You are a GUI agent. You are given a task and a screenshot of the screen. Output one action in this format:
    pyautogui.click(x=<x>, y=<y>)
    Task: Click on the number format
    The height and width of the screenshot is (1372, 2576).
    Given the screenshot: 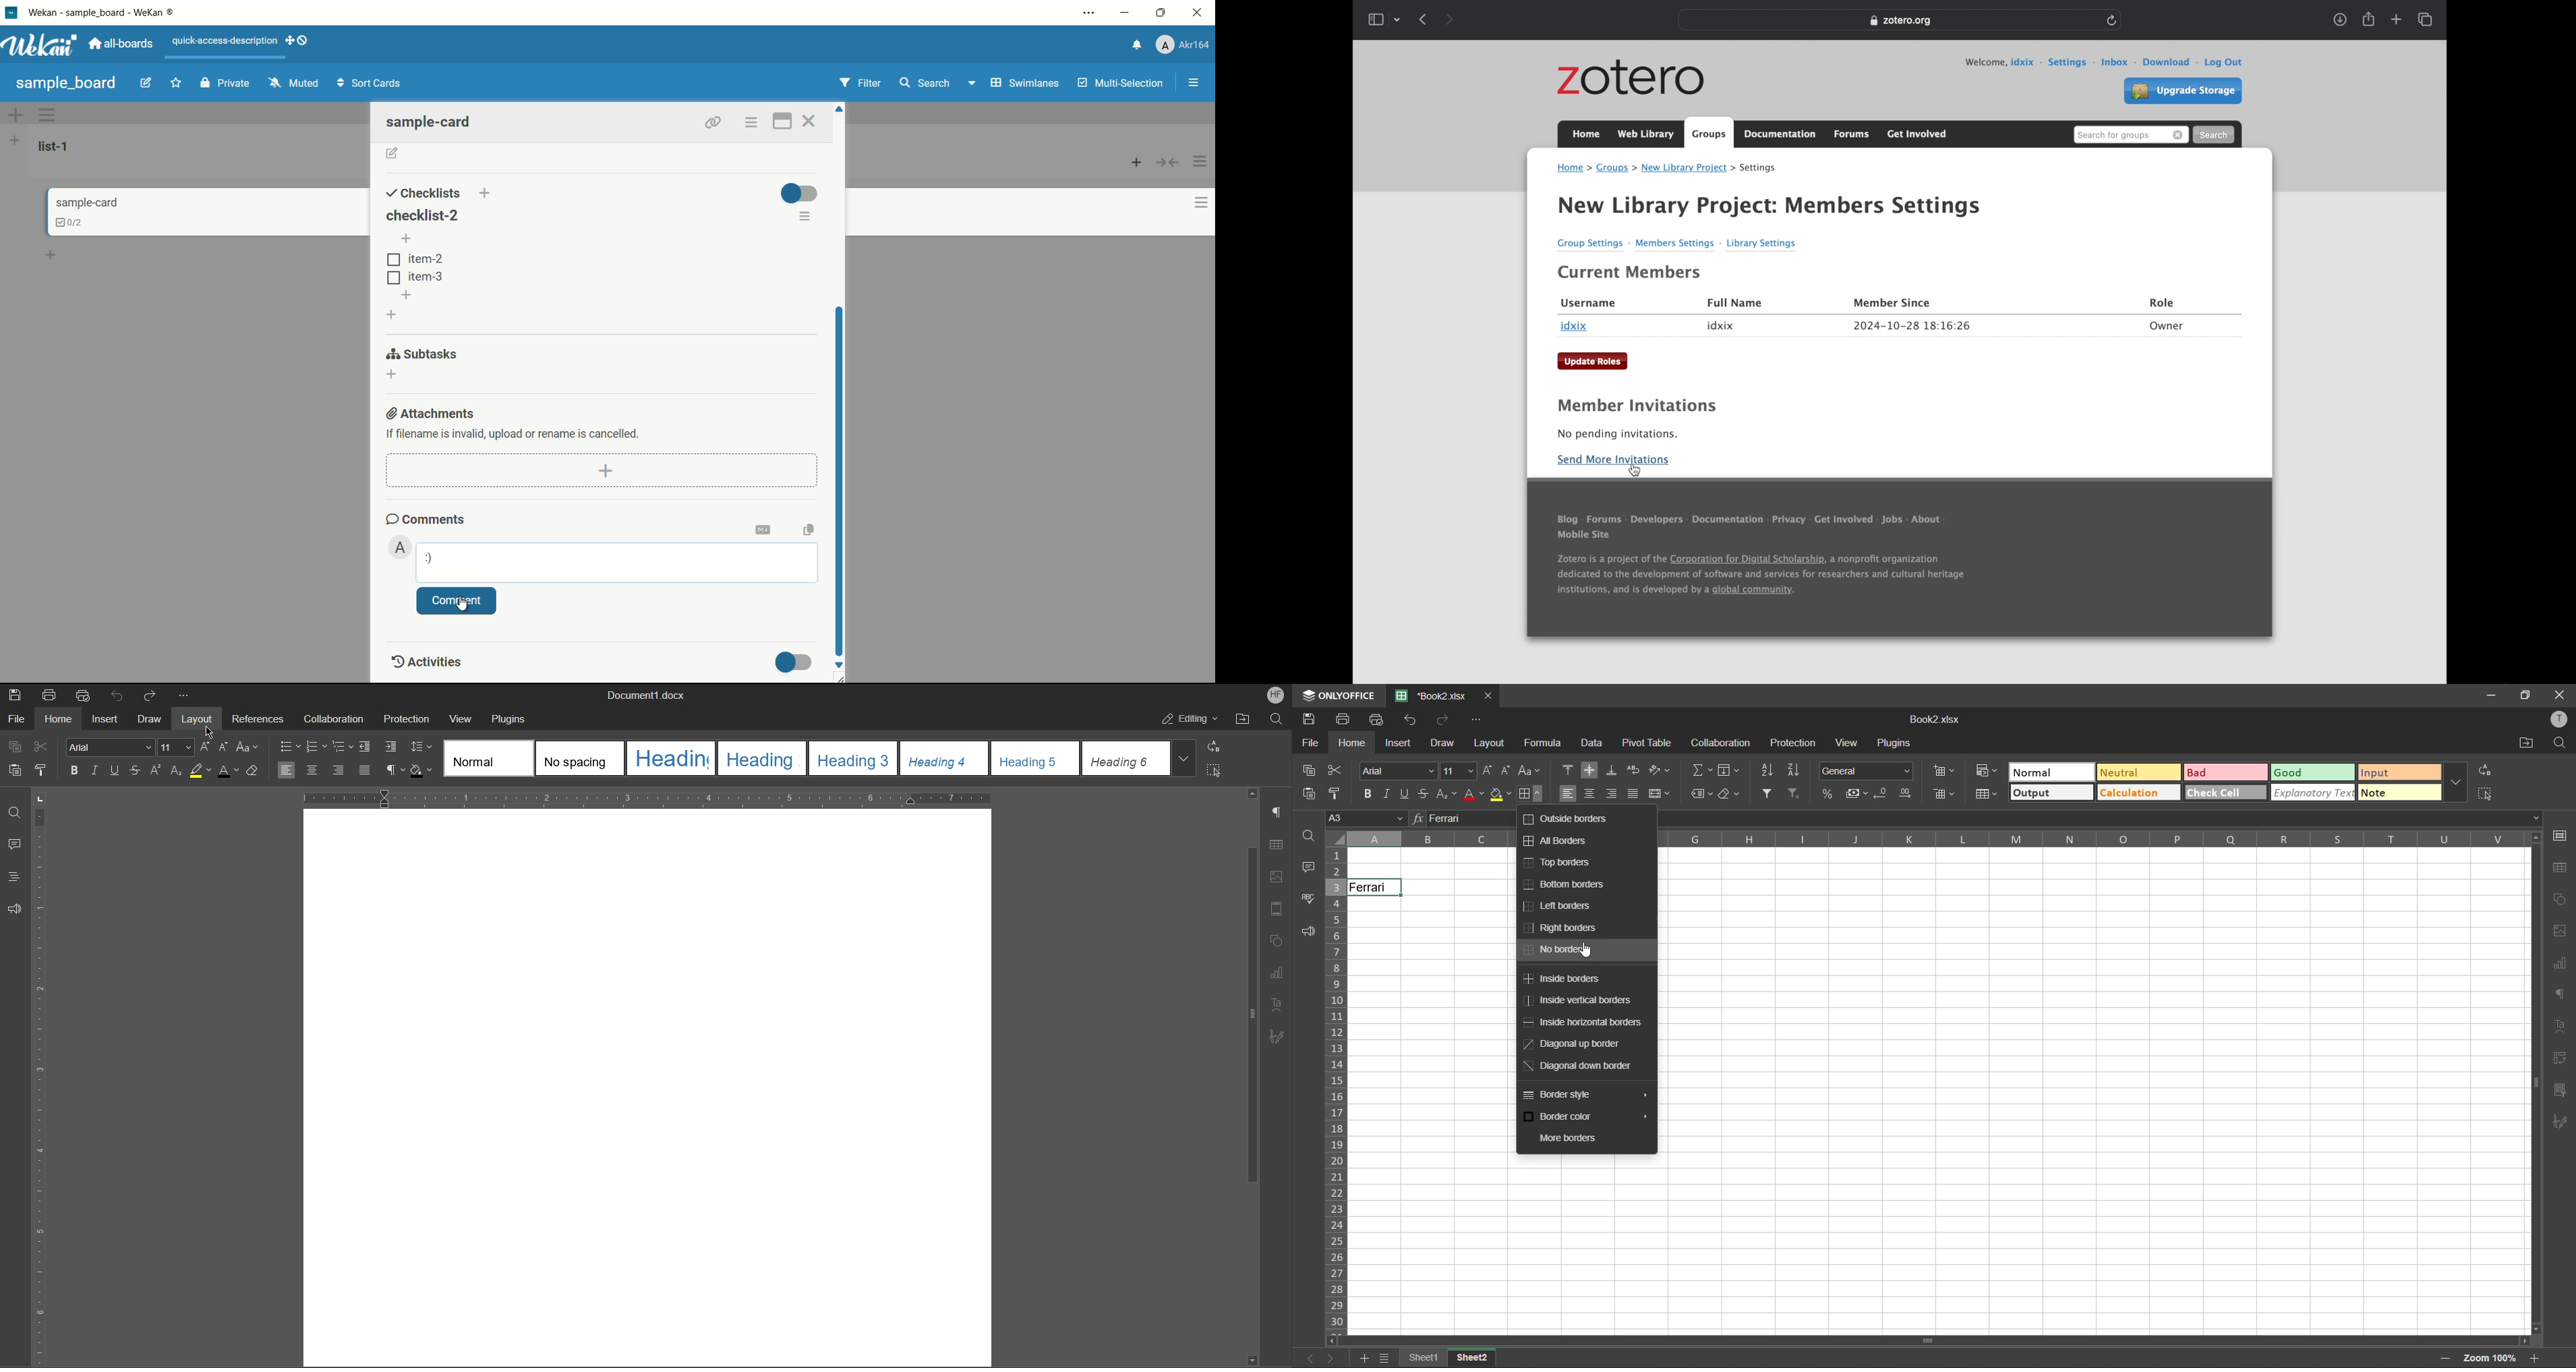 What is the action you would take?
    pyautogui.click(x=1865, y=770)
    